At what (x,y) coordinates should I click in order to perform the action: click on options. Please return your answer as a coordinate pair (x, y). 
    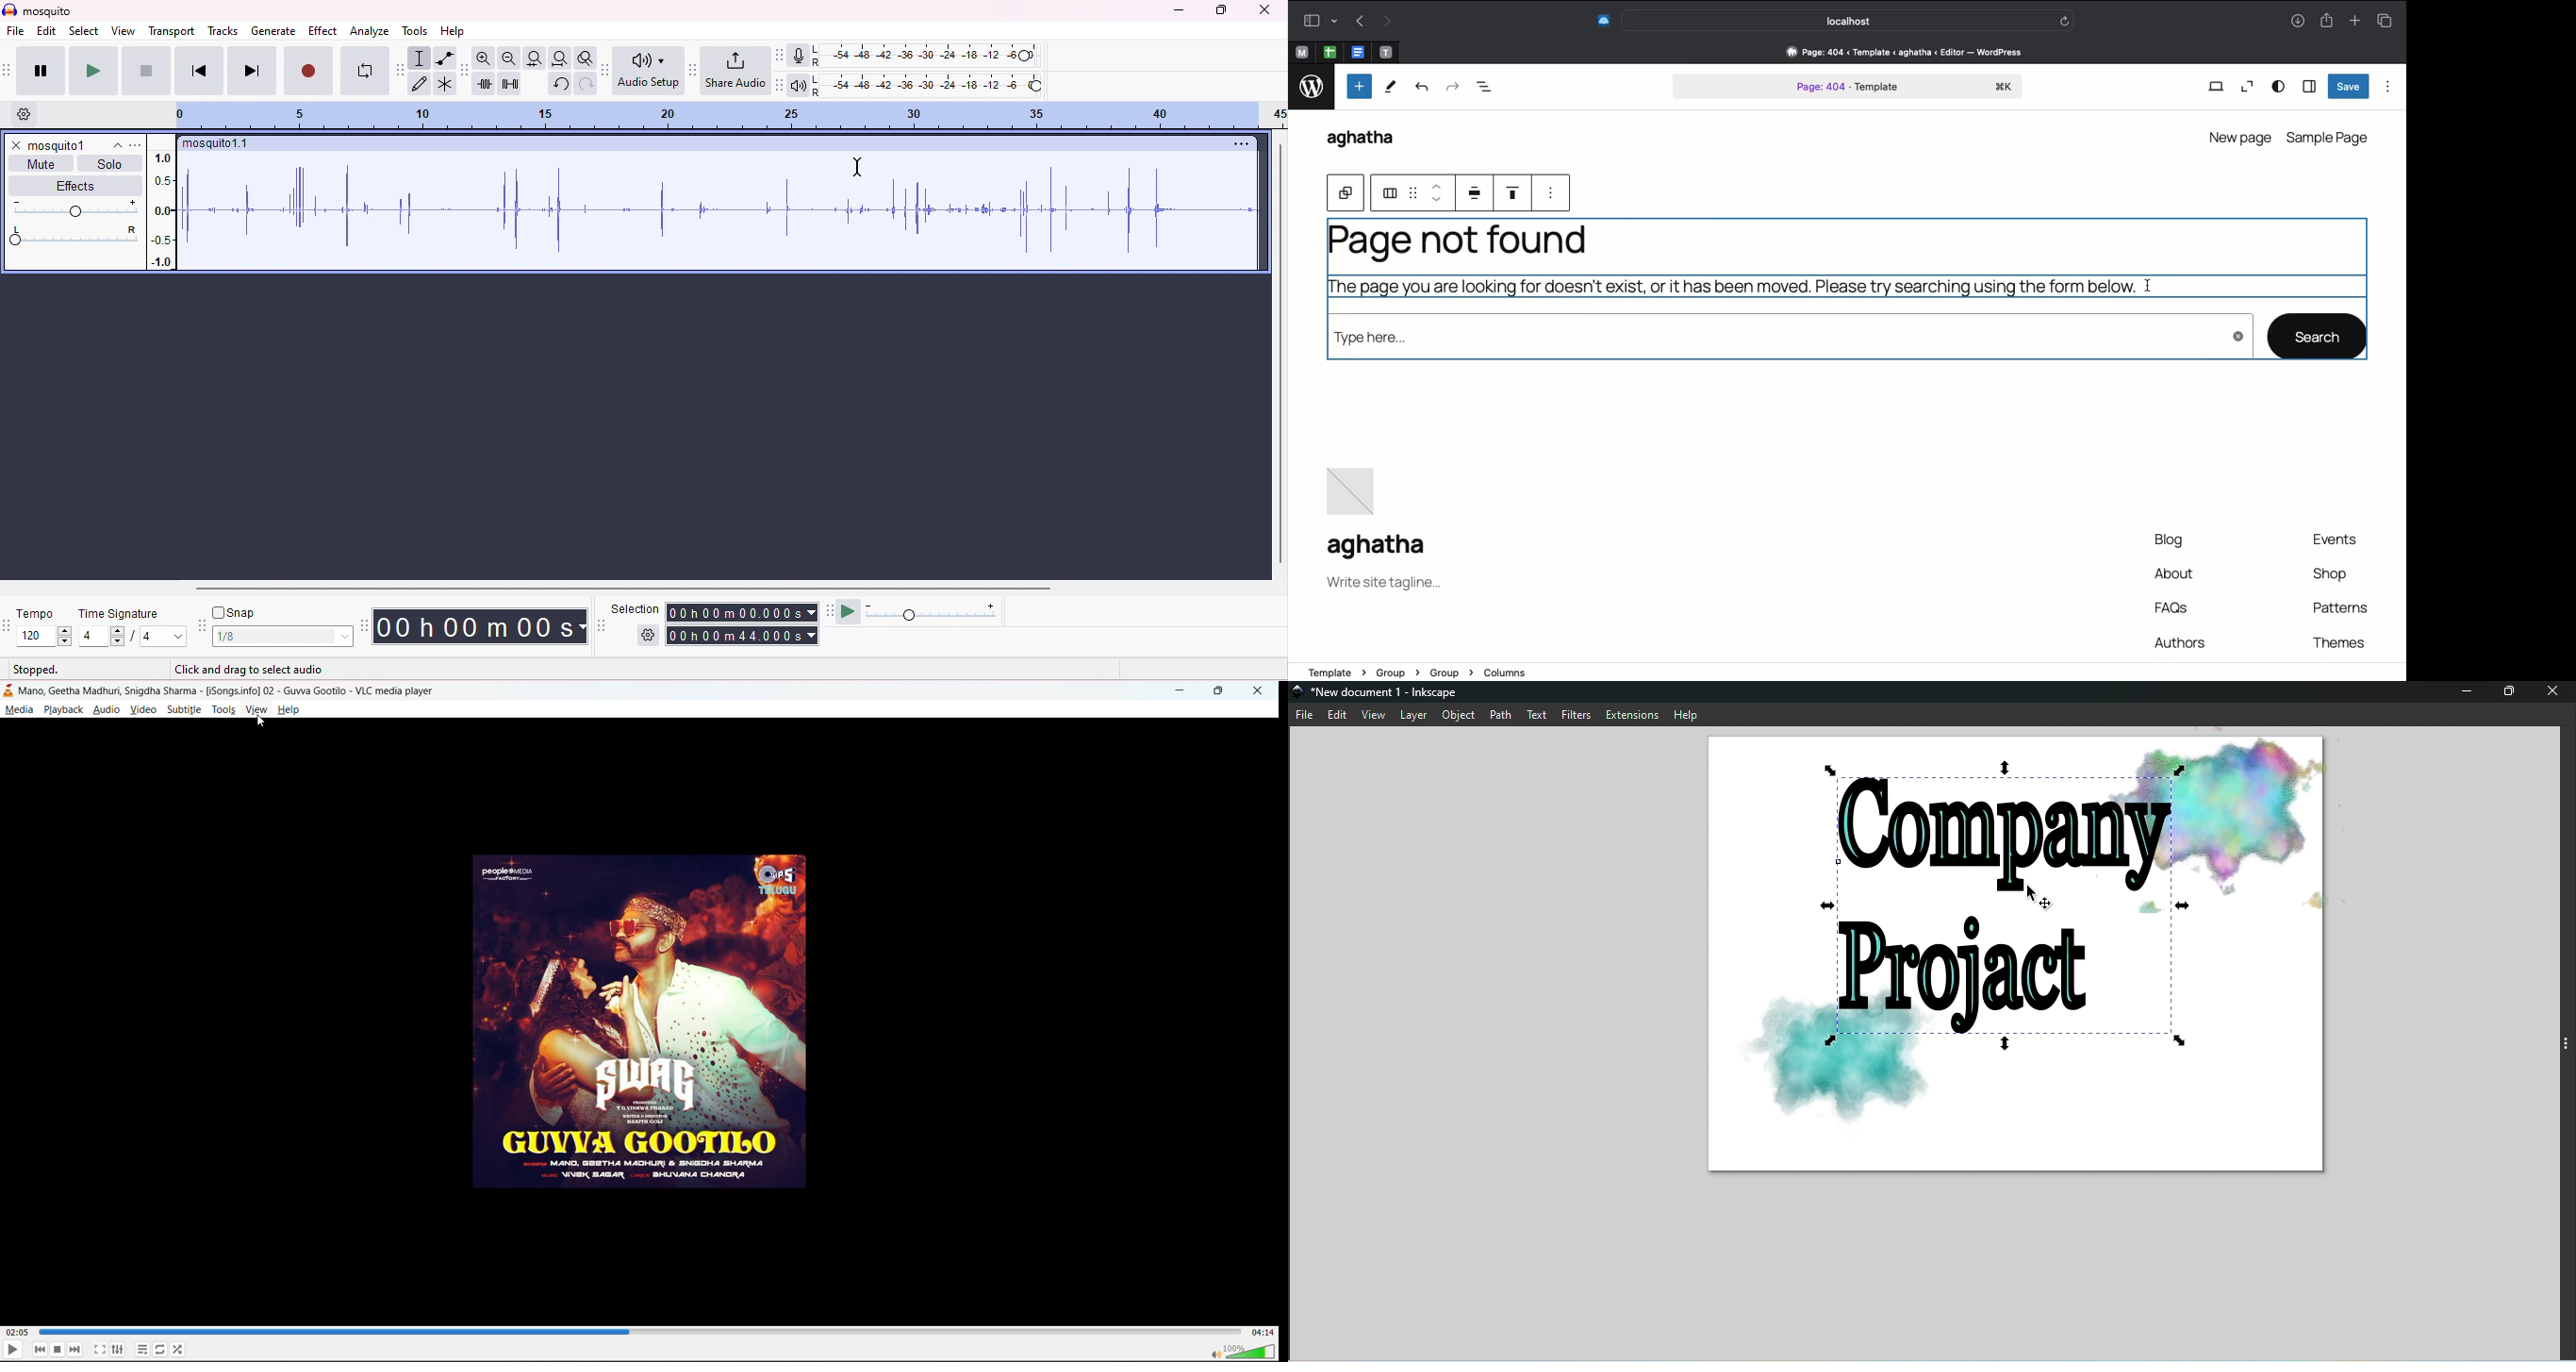
    Looking at the image, I should click on (136, 145).